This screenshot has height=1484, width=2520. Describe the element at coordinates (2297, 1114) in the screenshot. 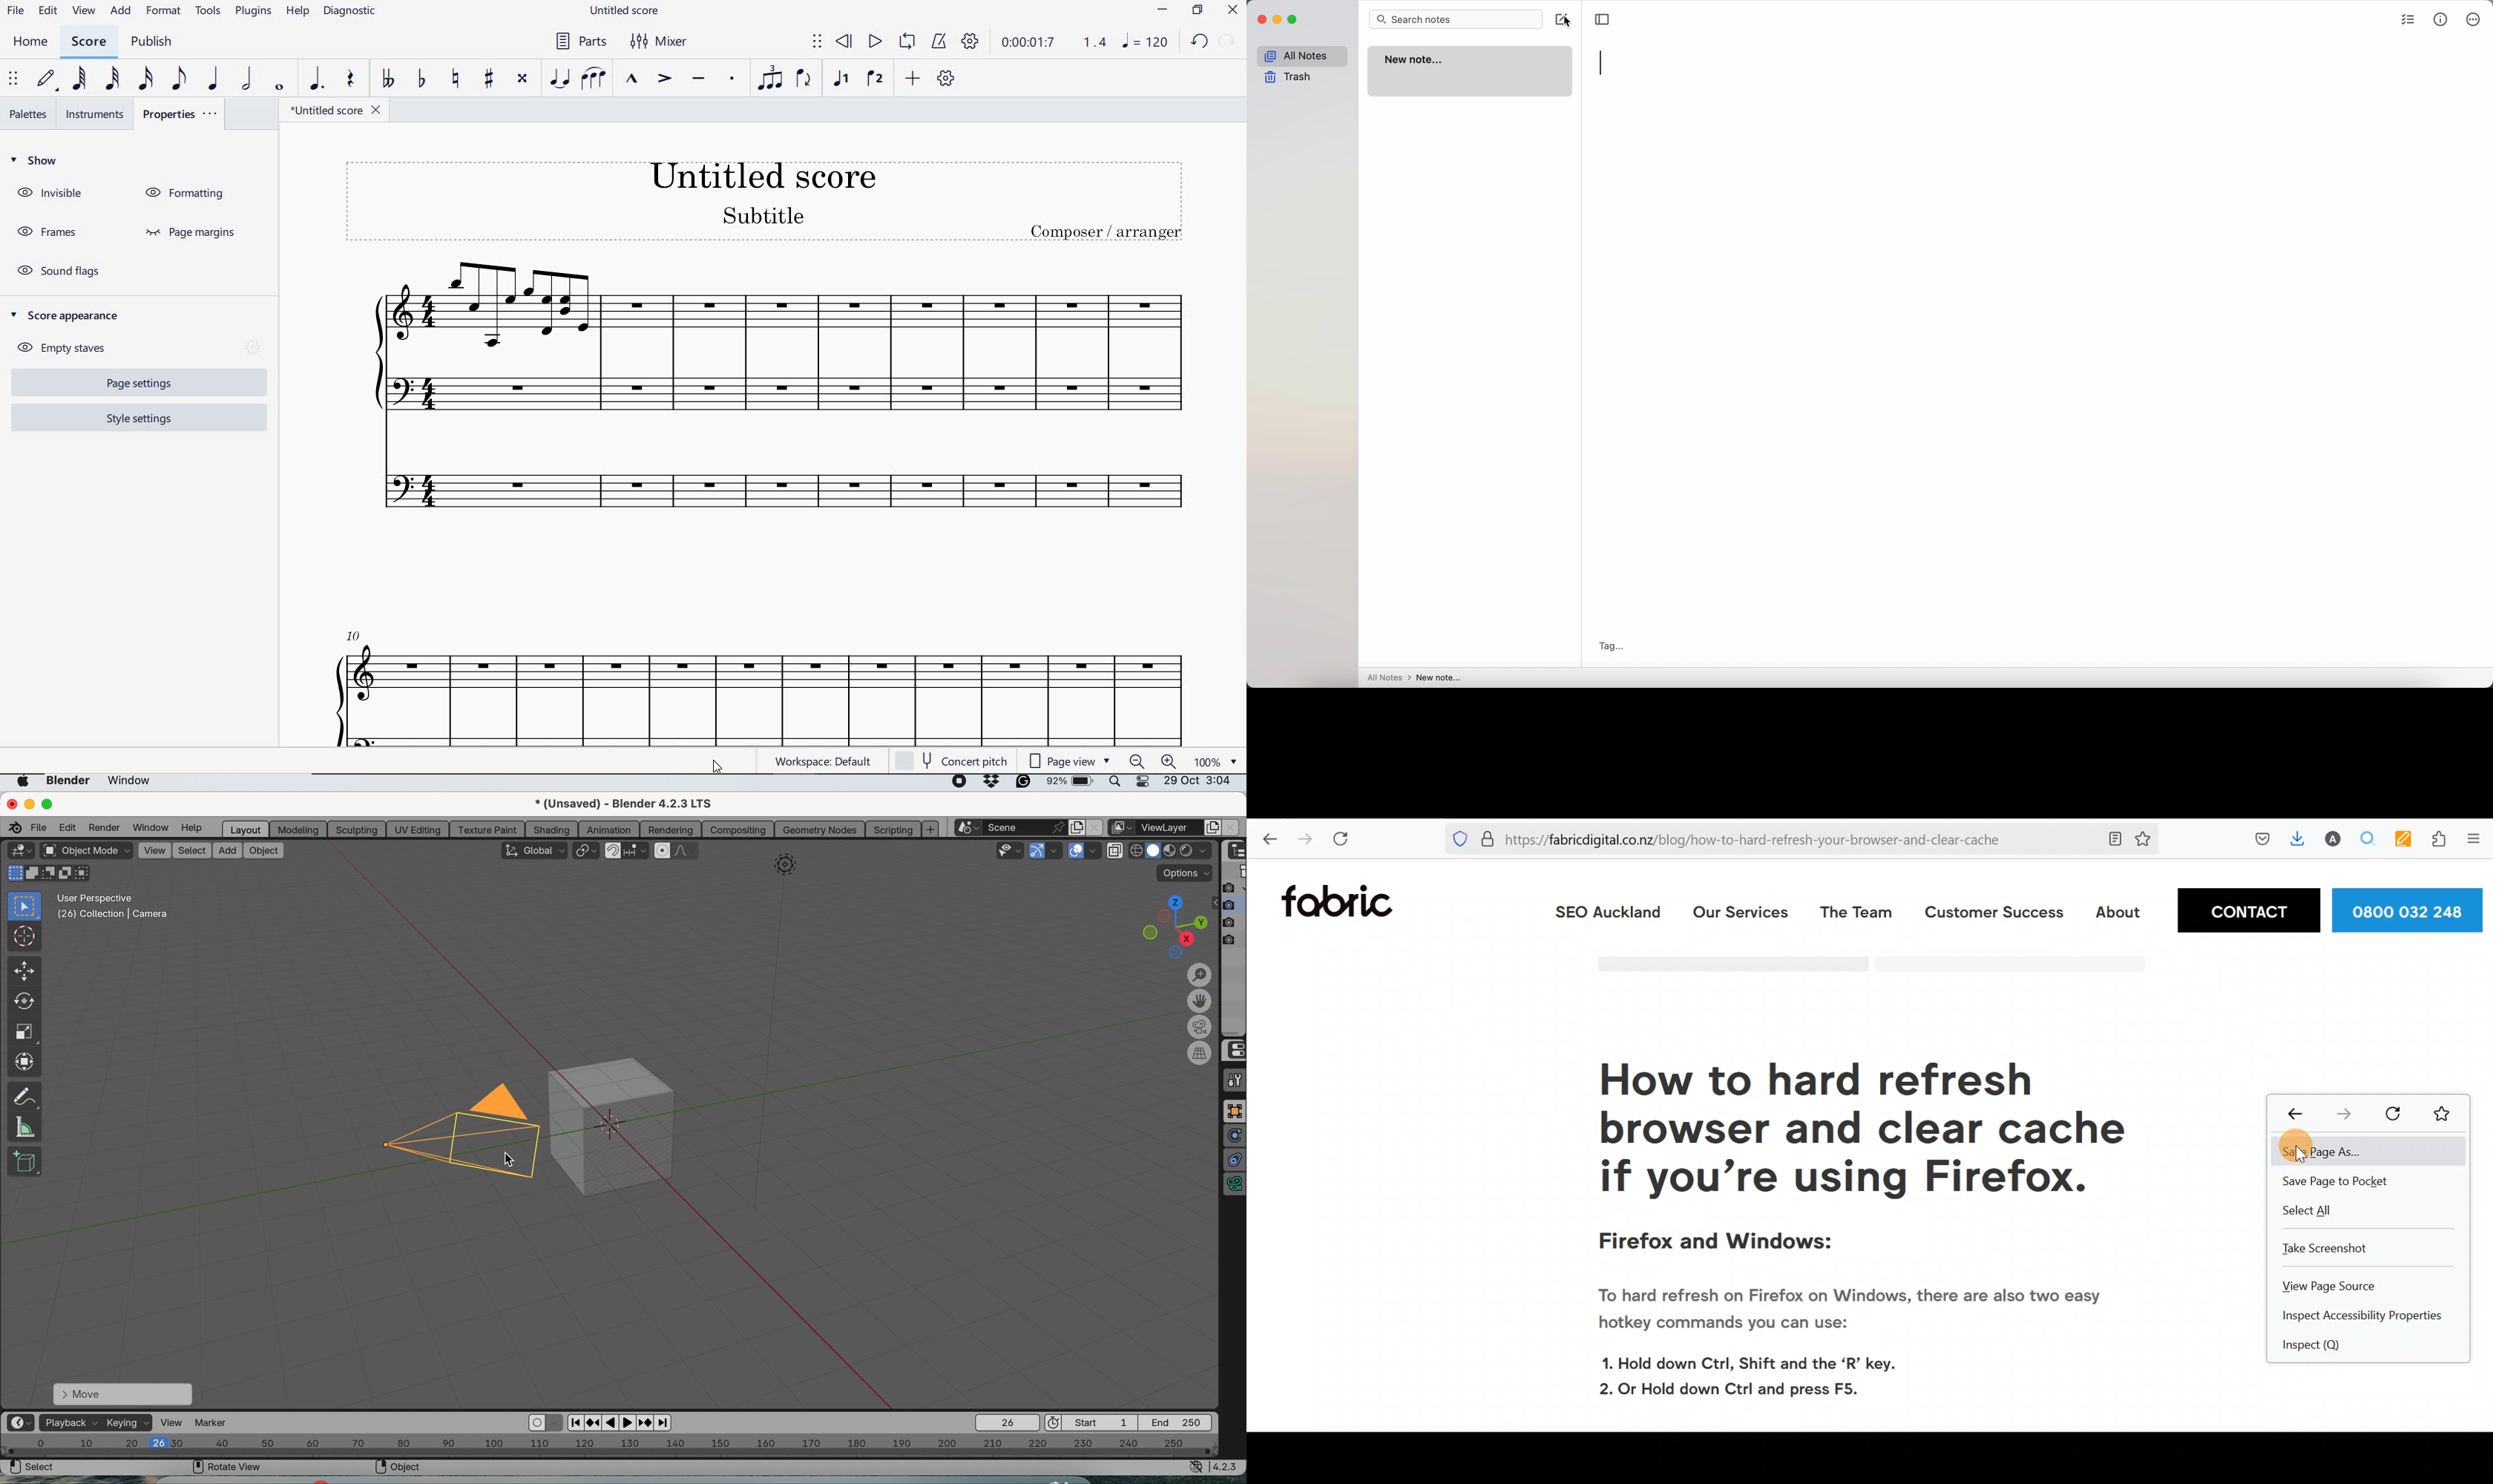

I see `Go back one page` at that location.